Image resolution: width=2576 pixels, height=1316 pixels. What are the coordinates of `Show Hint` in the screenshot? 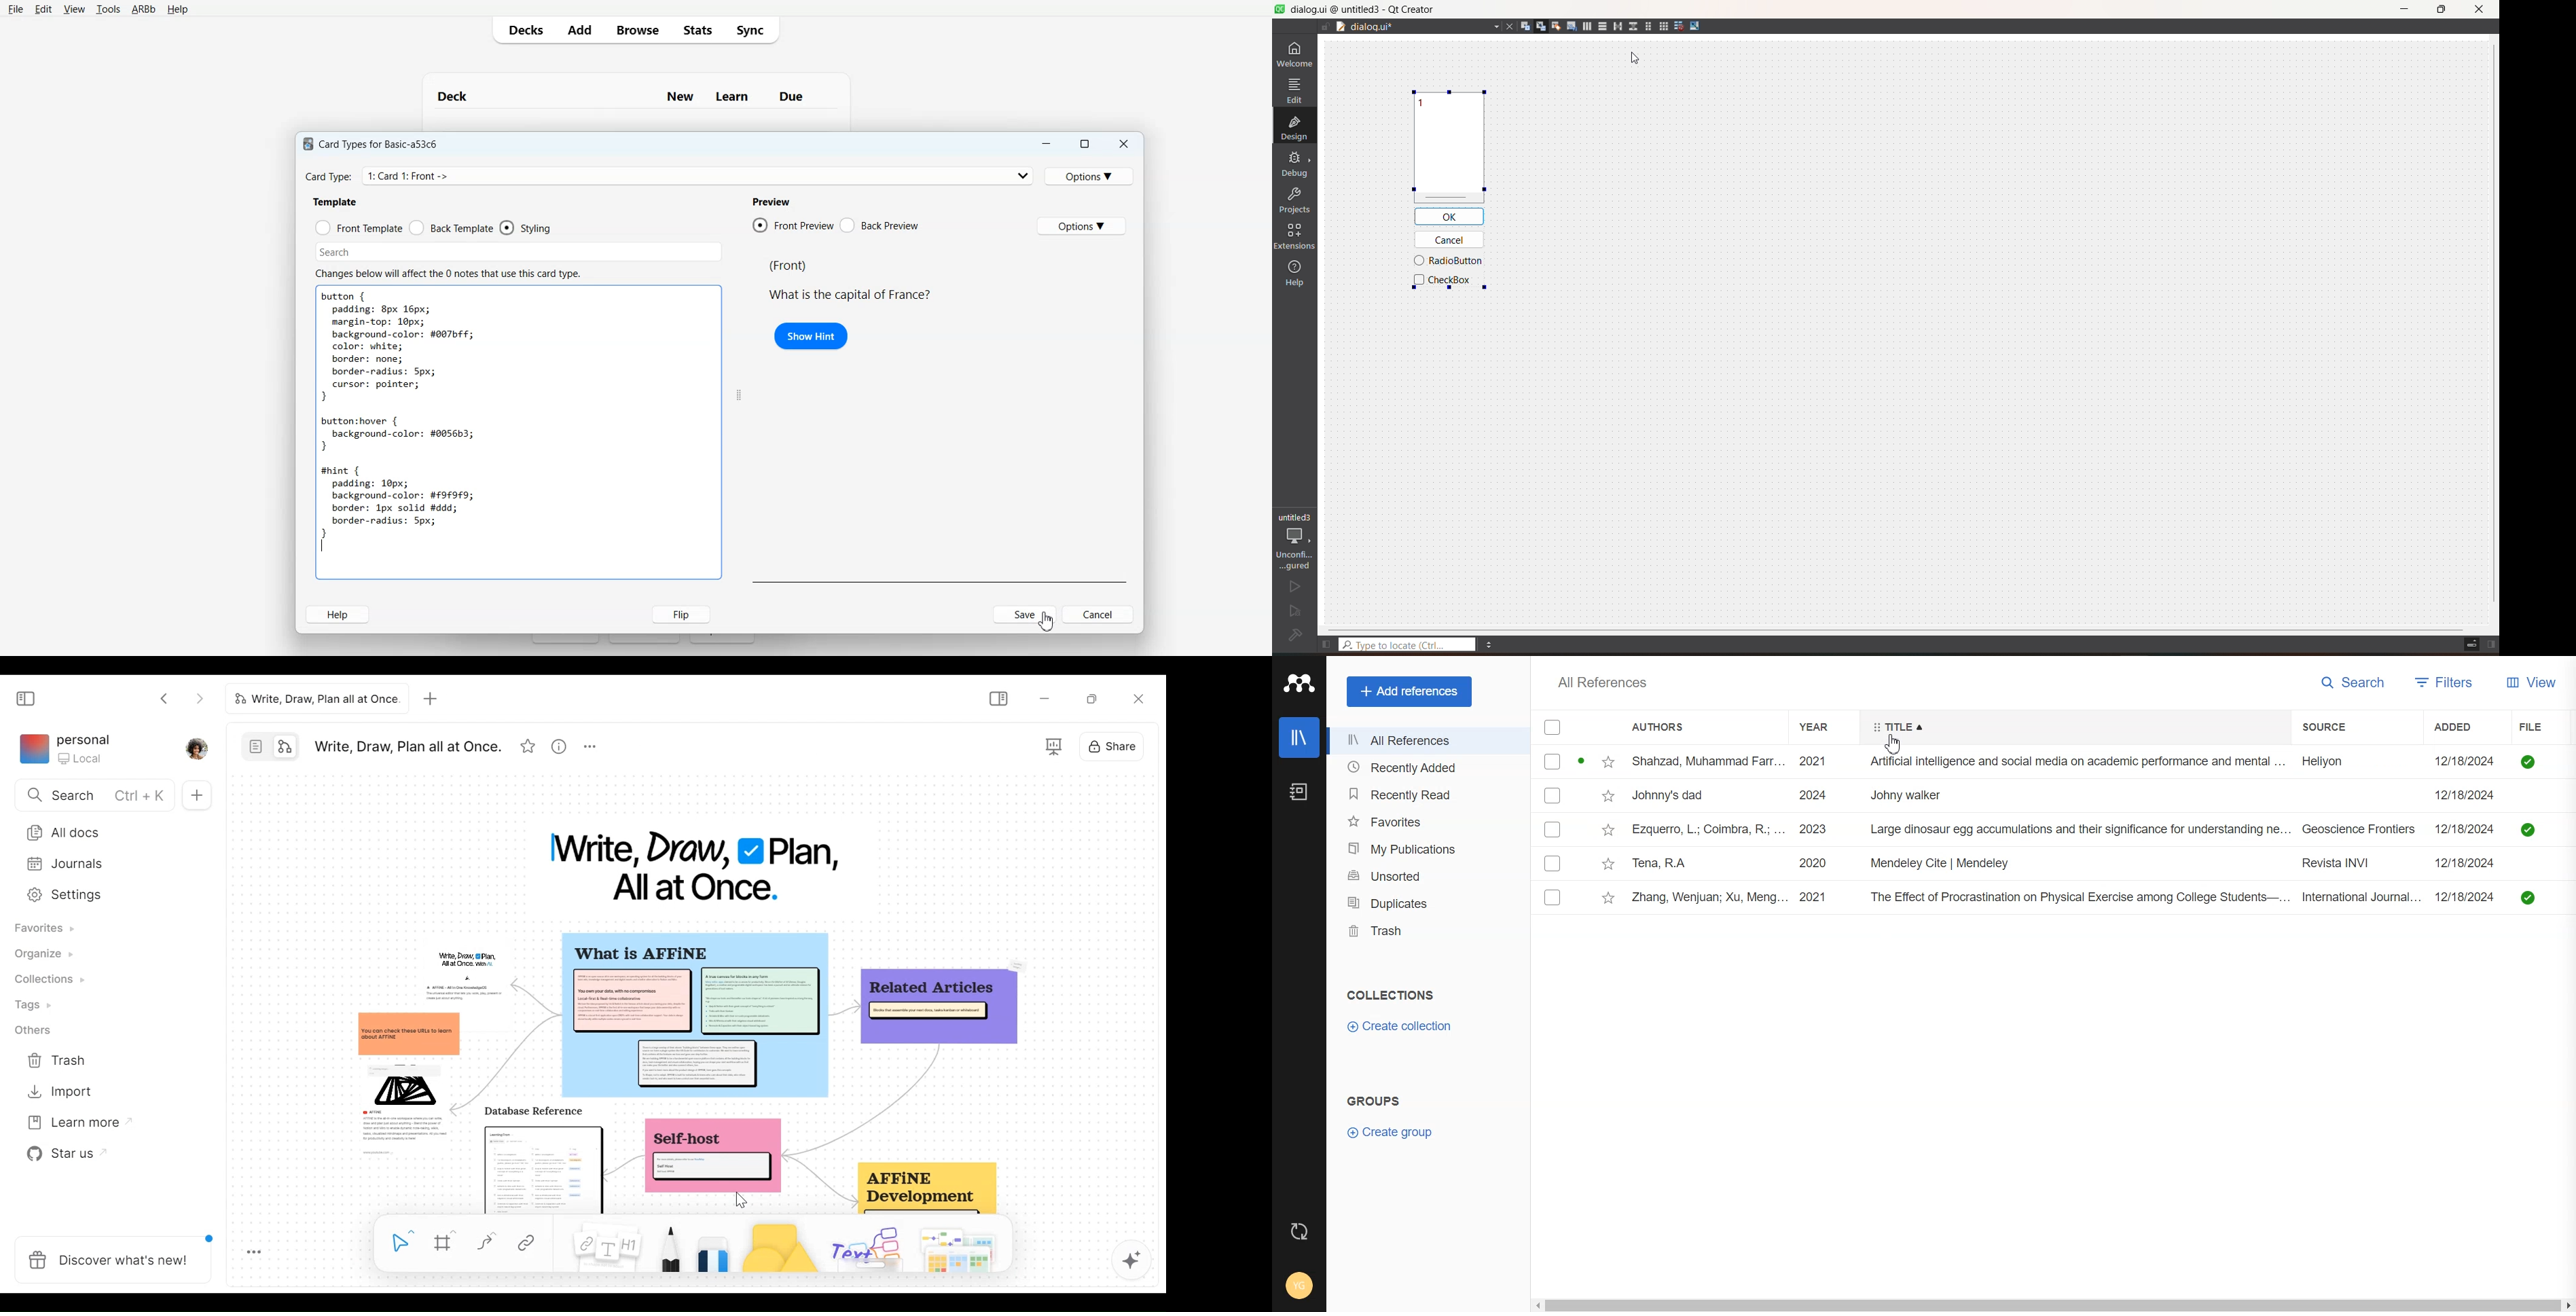 It's located at (810, 335).